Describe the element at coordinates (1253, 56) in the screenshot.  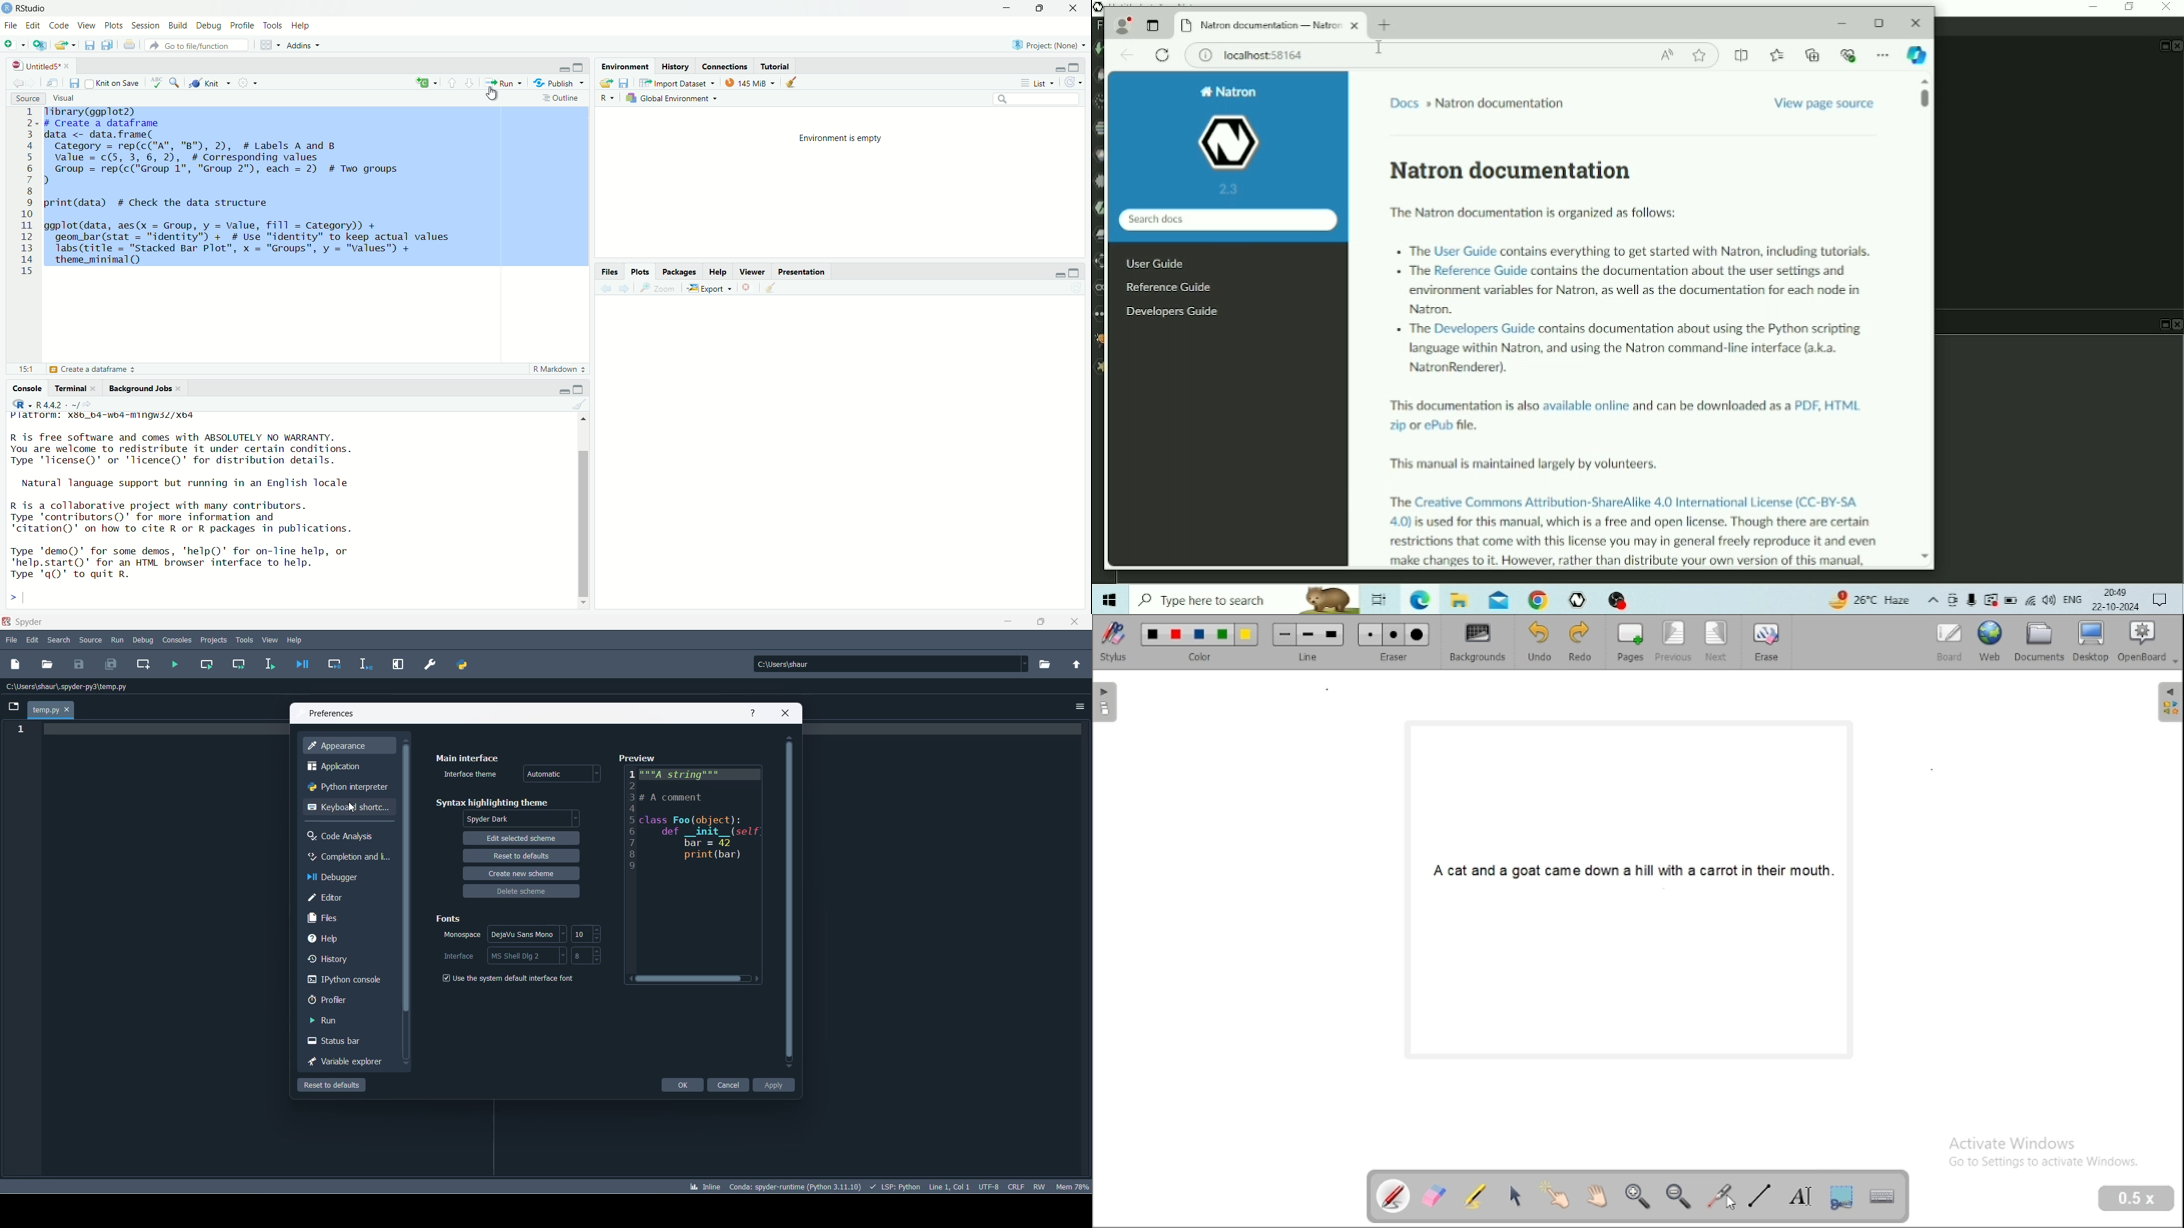
I see `Page Information` at that location.